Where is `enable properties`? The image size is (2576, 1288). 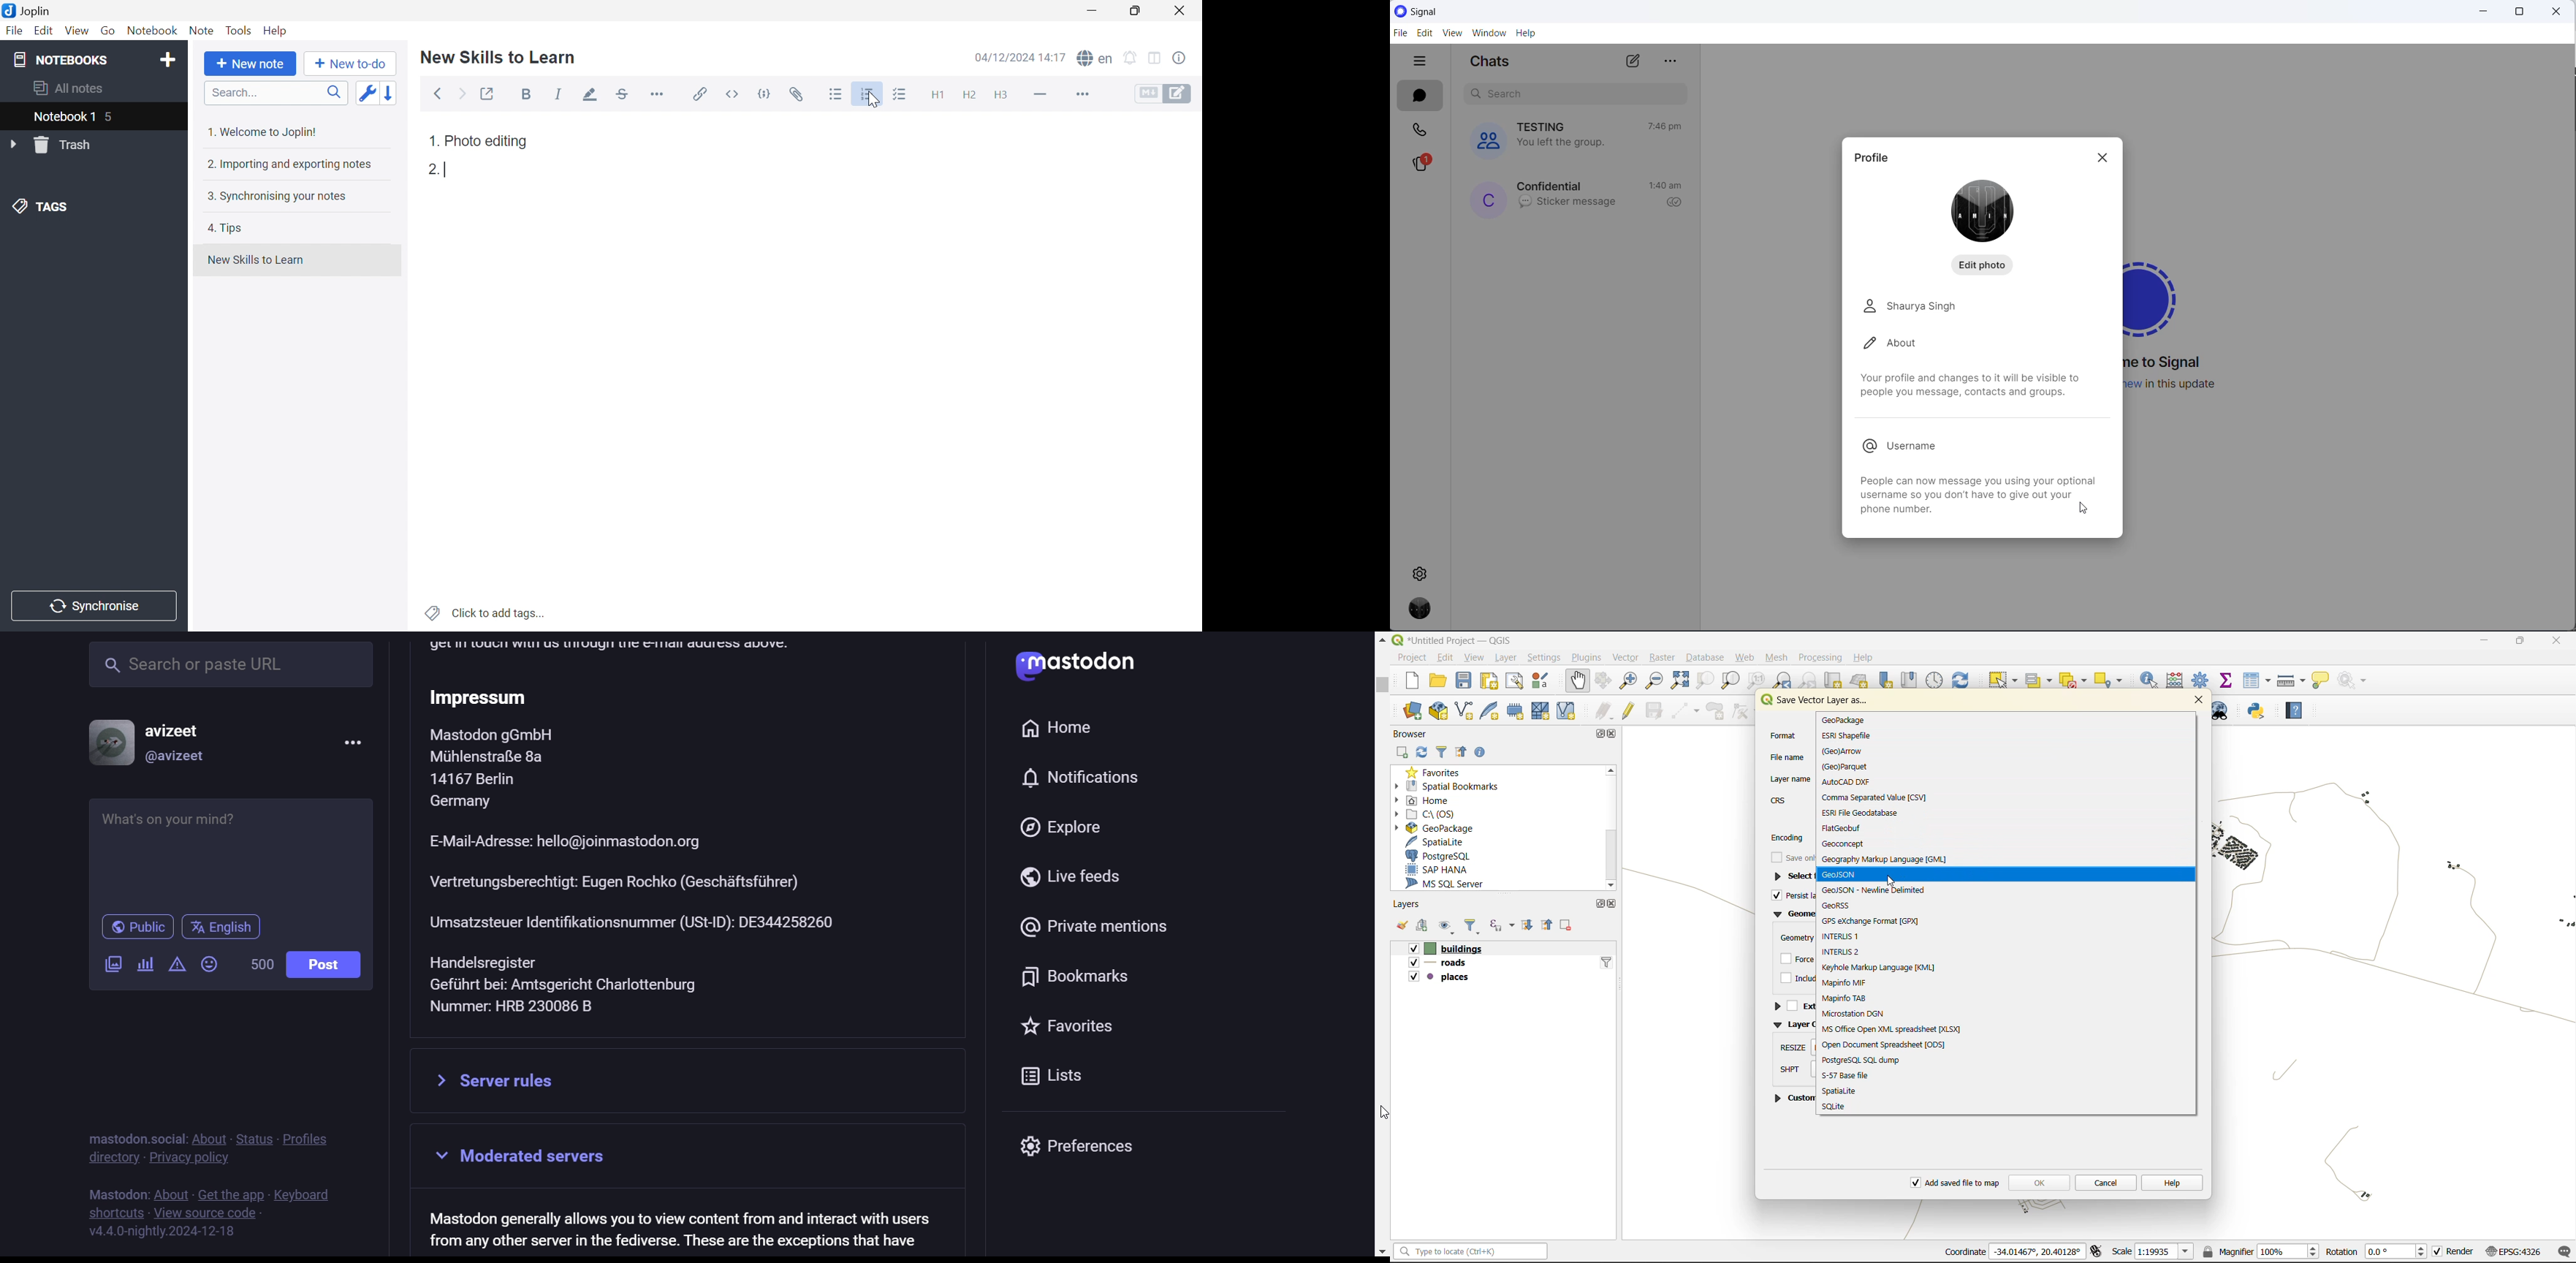 enable properties is located at coordinates (1483, 751).